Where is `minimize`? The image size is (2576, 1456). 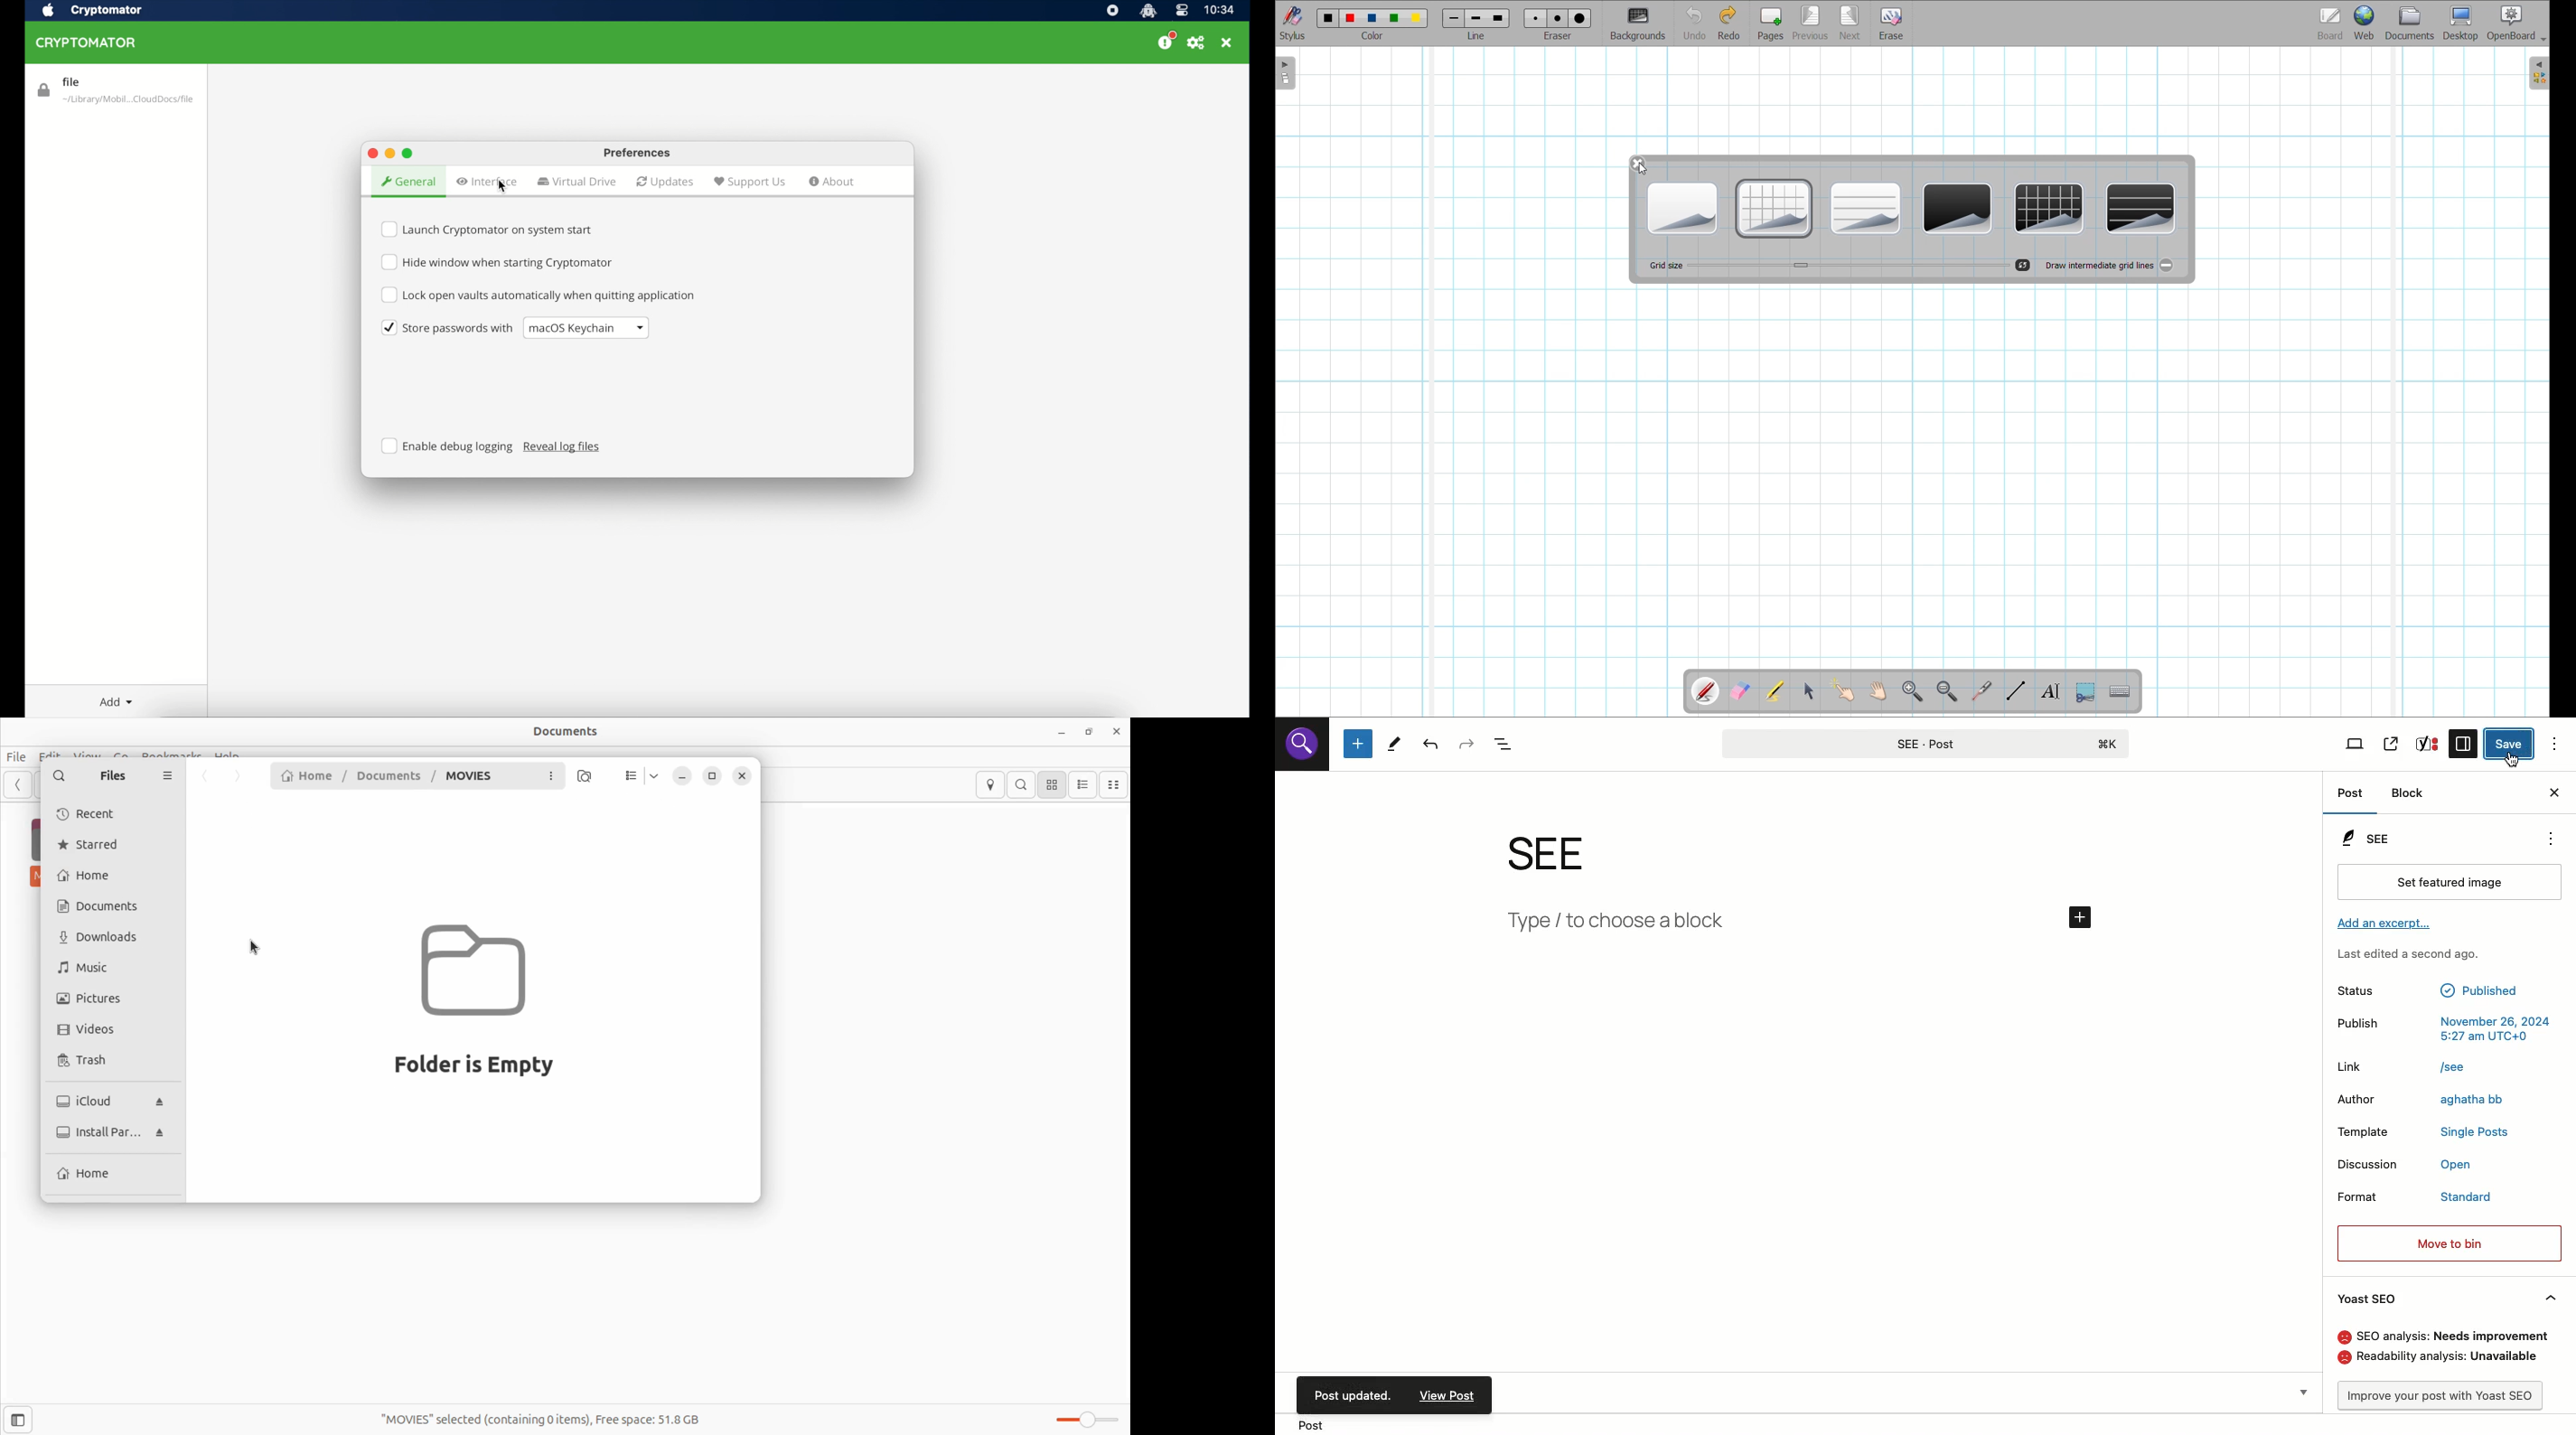
minimize is located at coordinates (390, 152).